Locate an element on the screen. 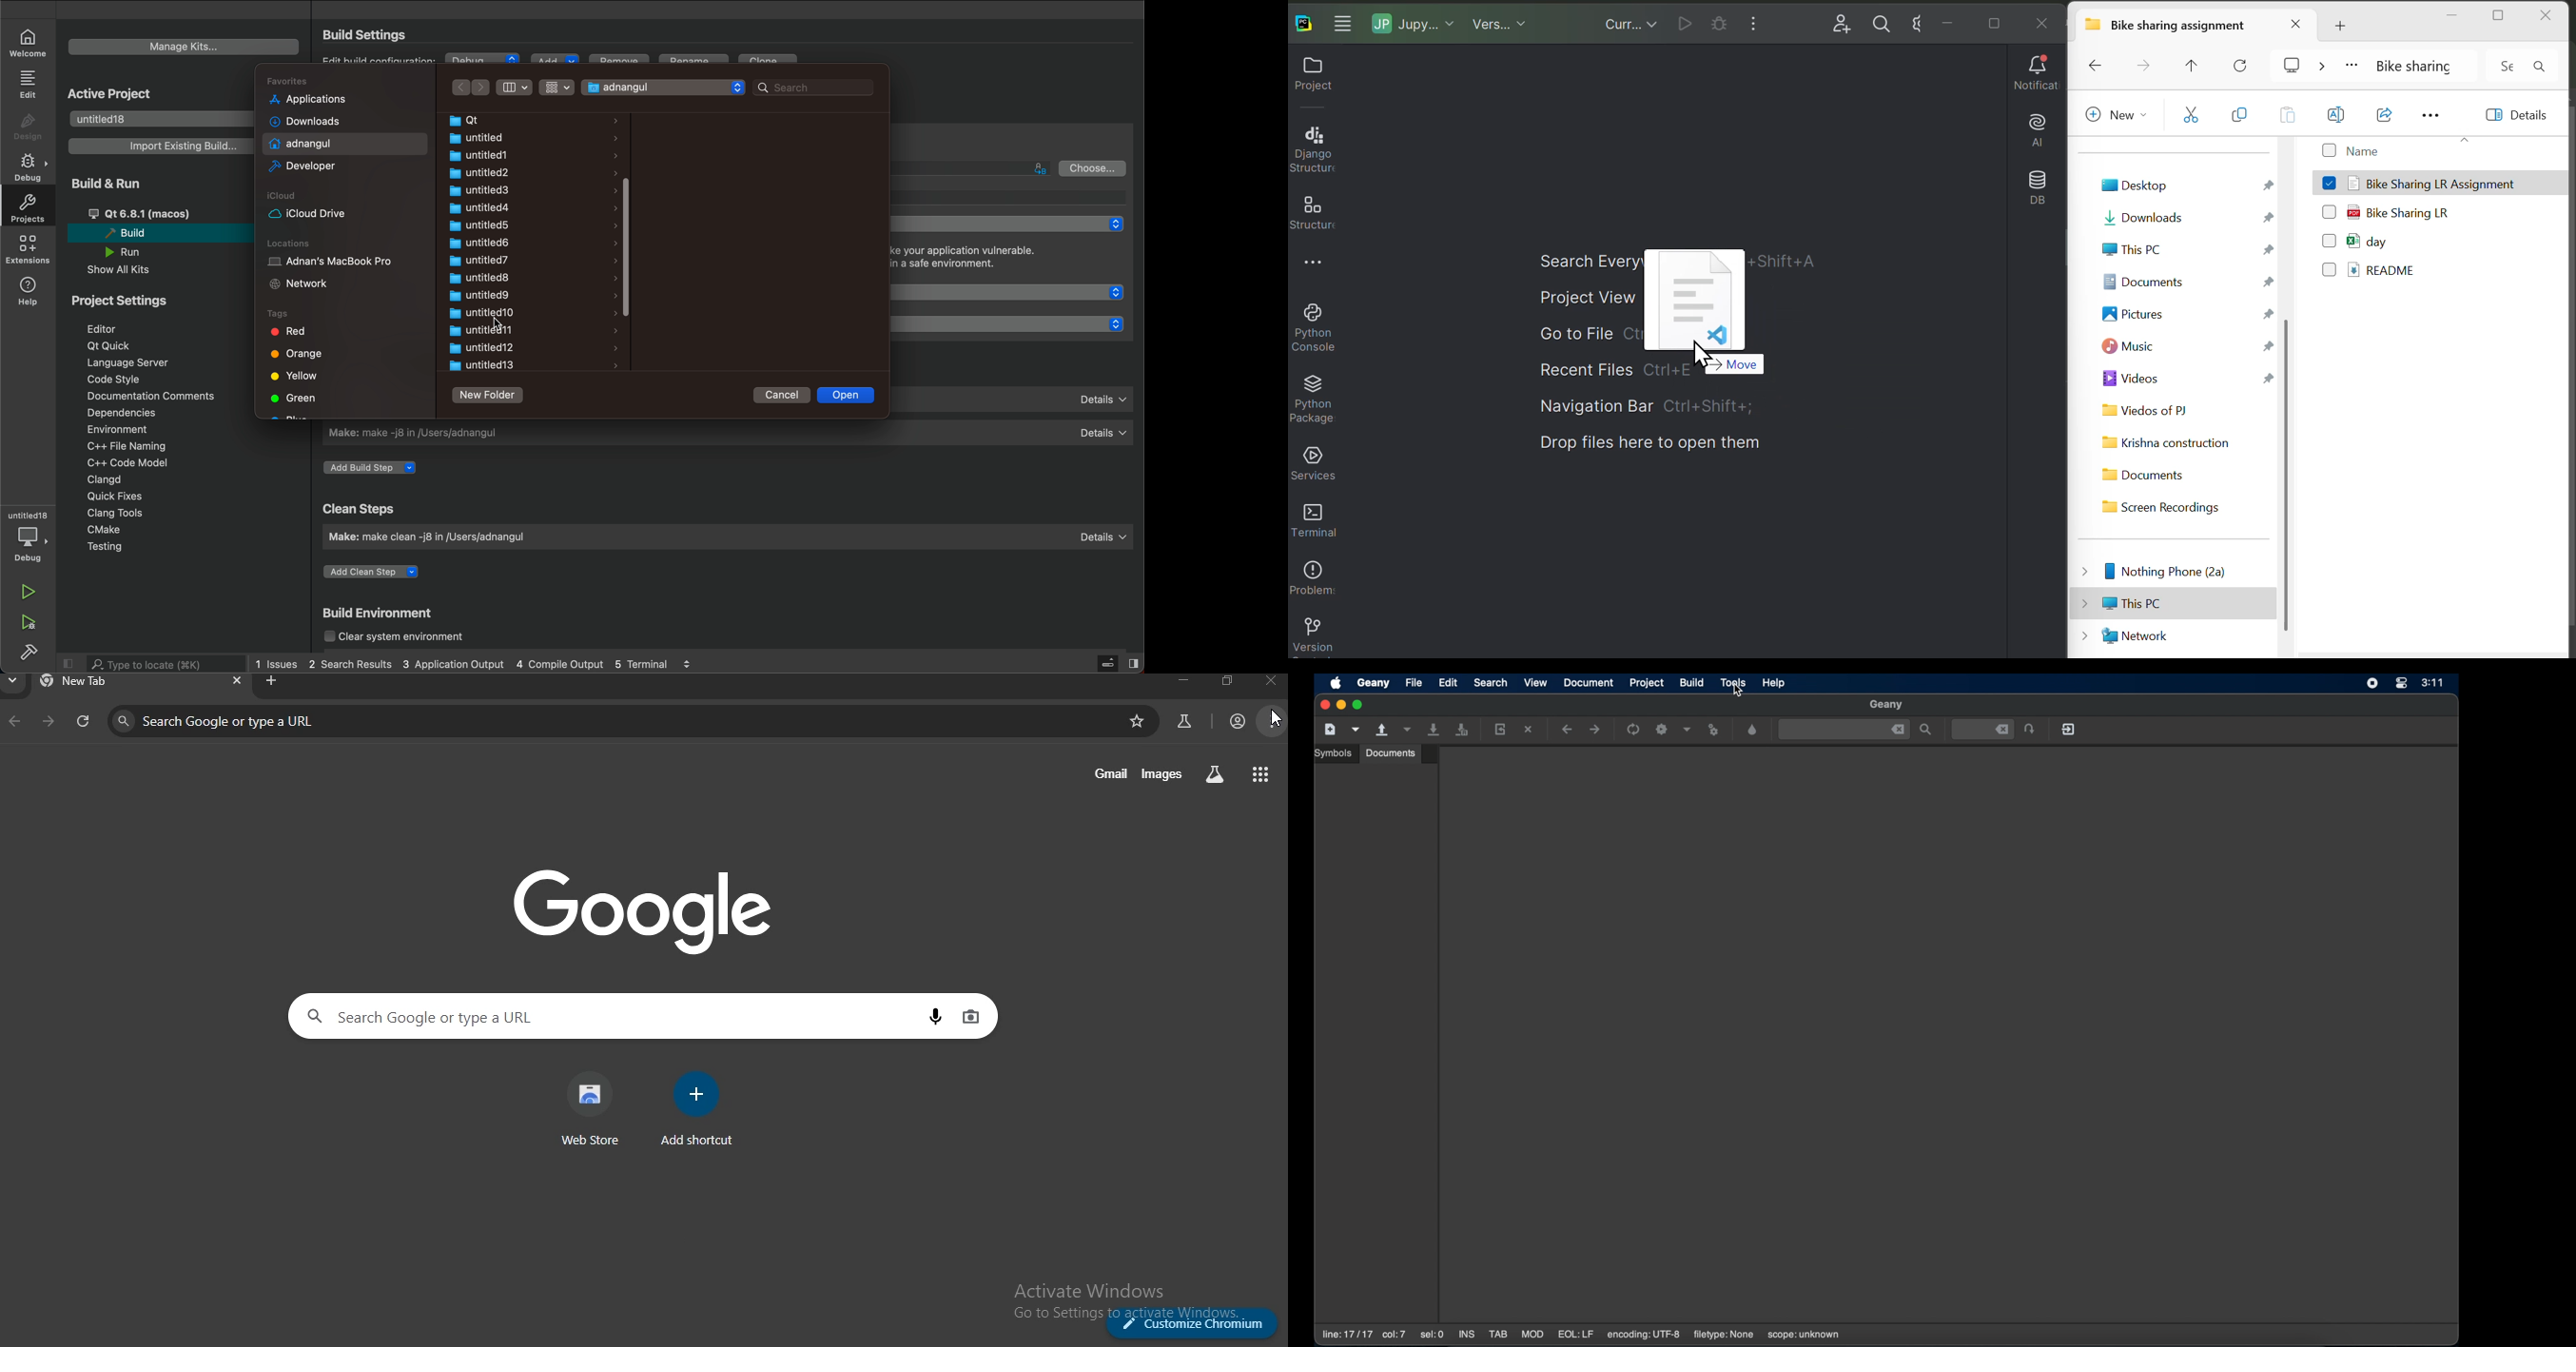 This screenshot has height=1372, width=2576. add shortcut is located at coordinates (700, 1108).